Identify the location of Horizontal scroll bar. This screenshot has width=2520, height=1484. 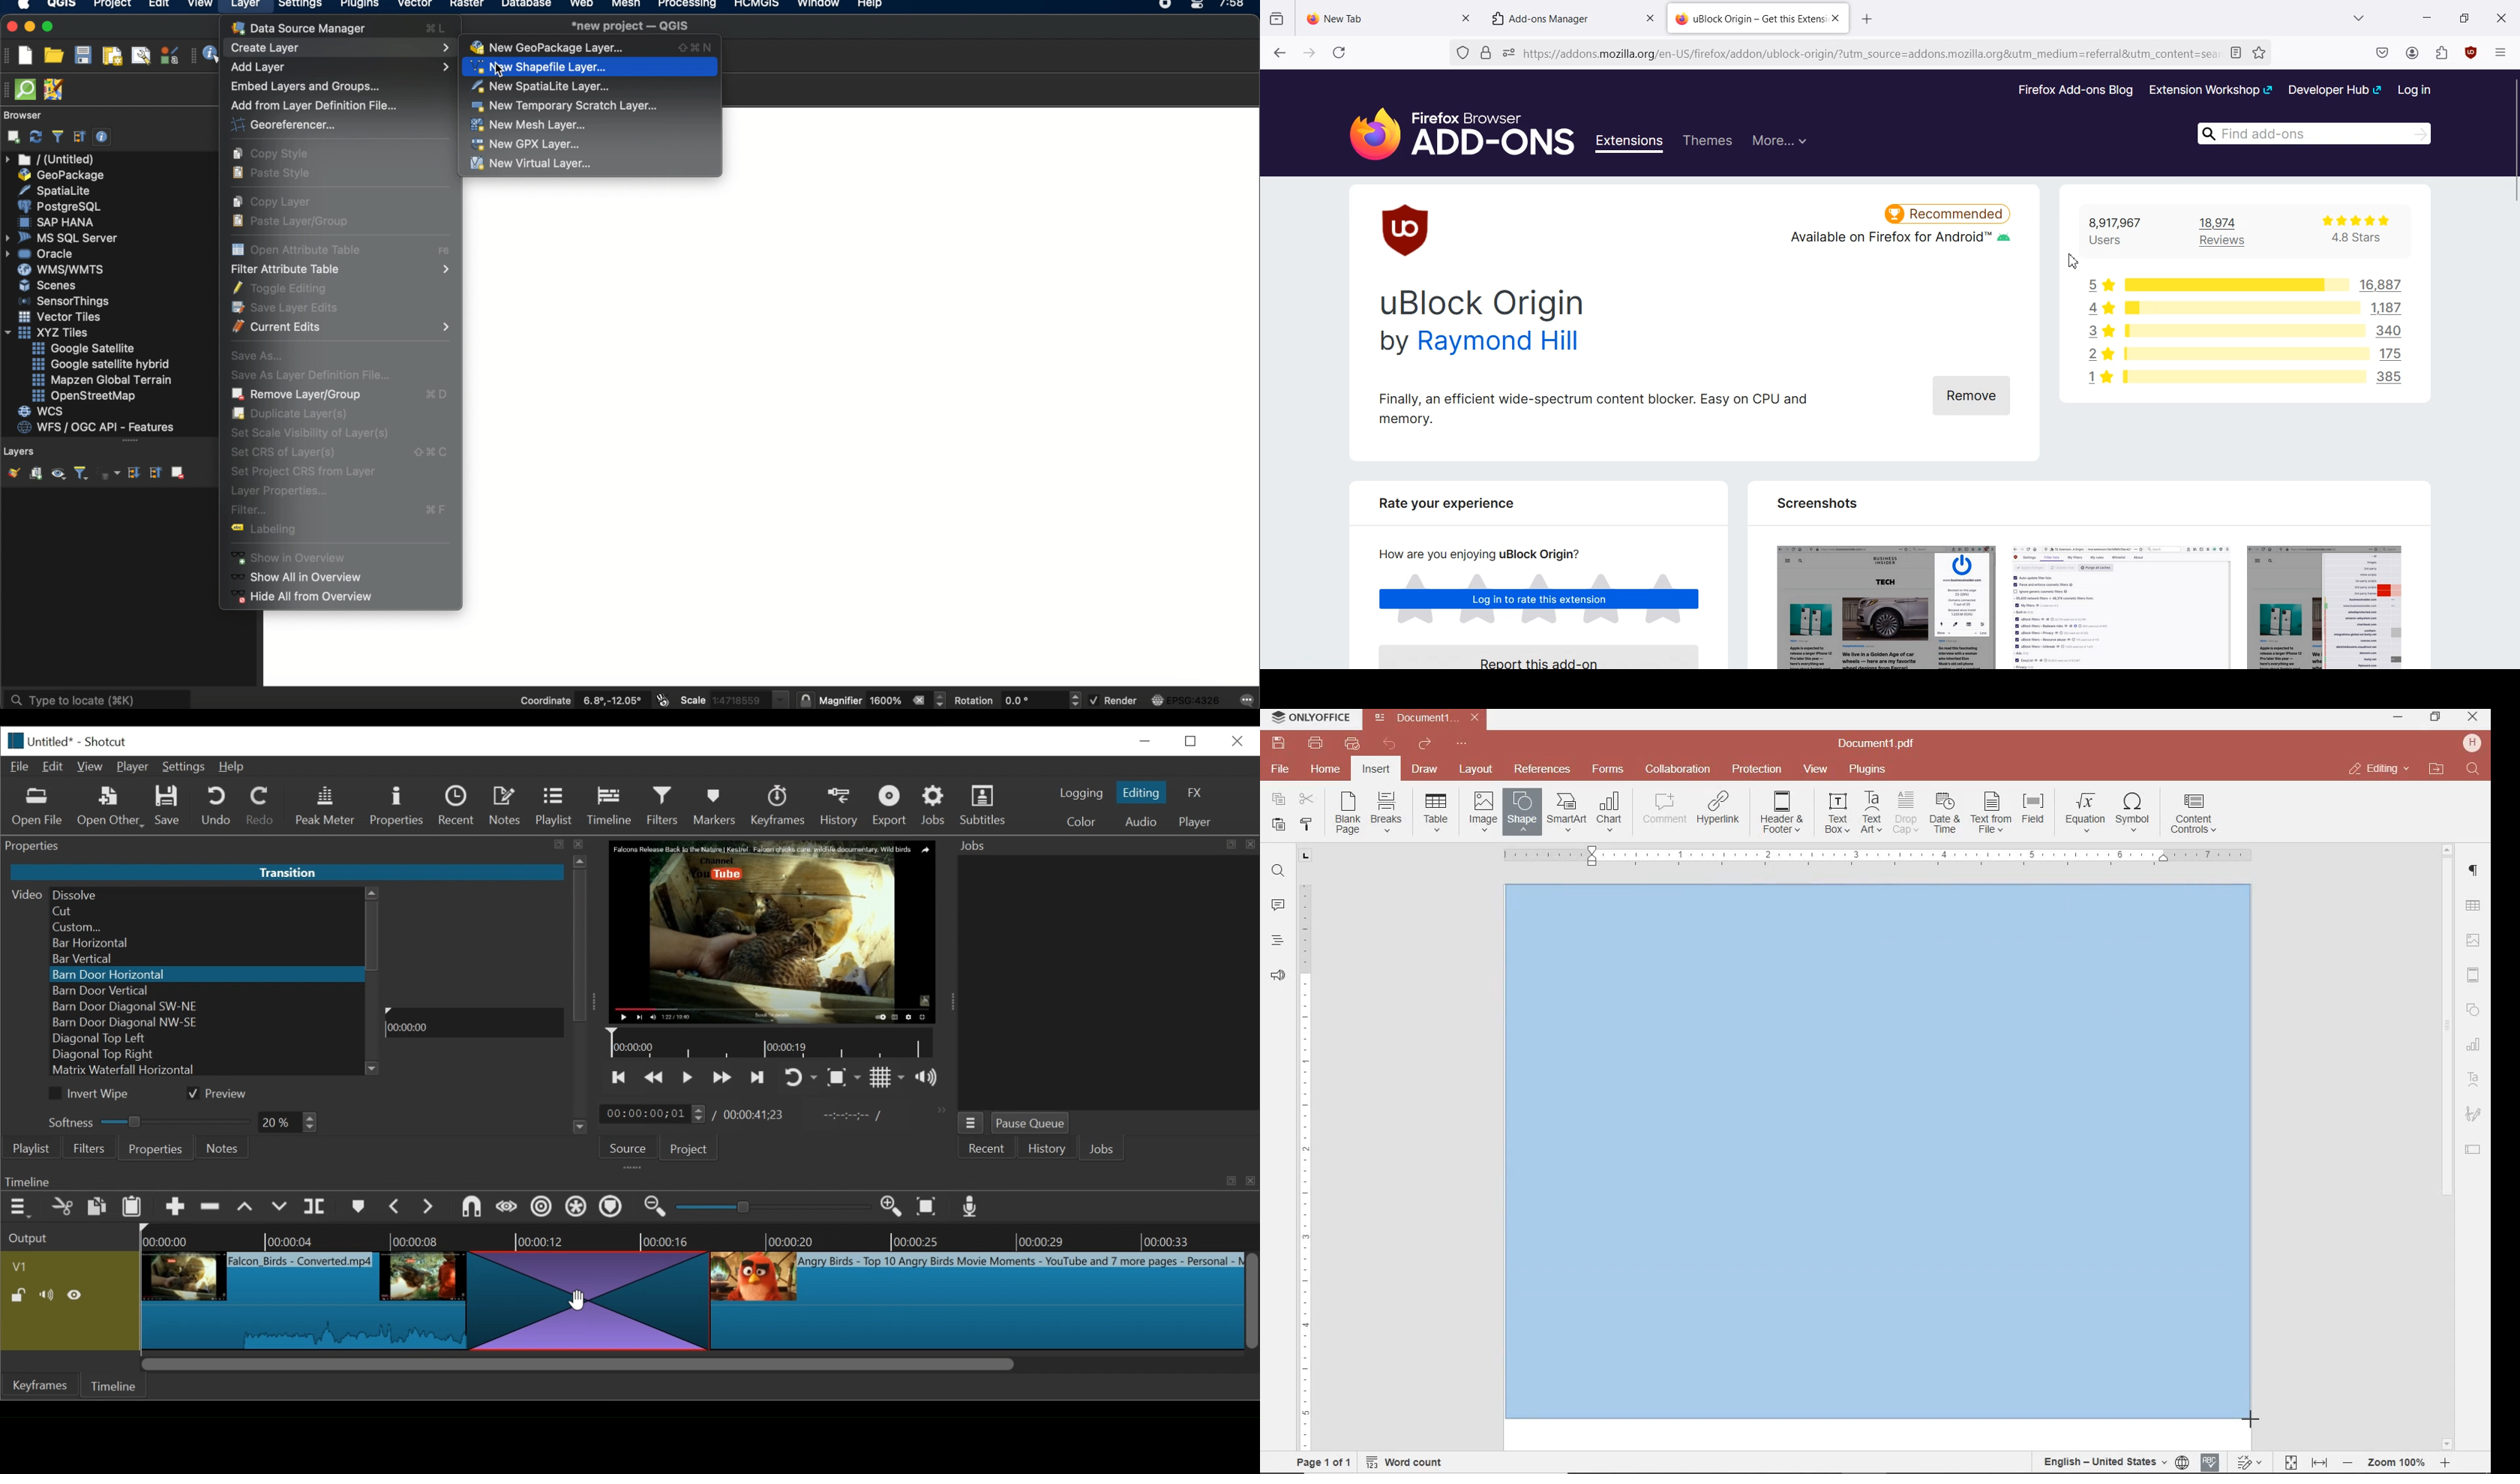
(576, 1363).